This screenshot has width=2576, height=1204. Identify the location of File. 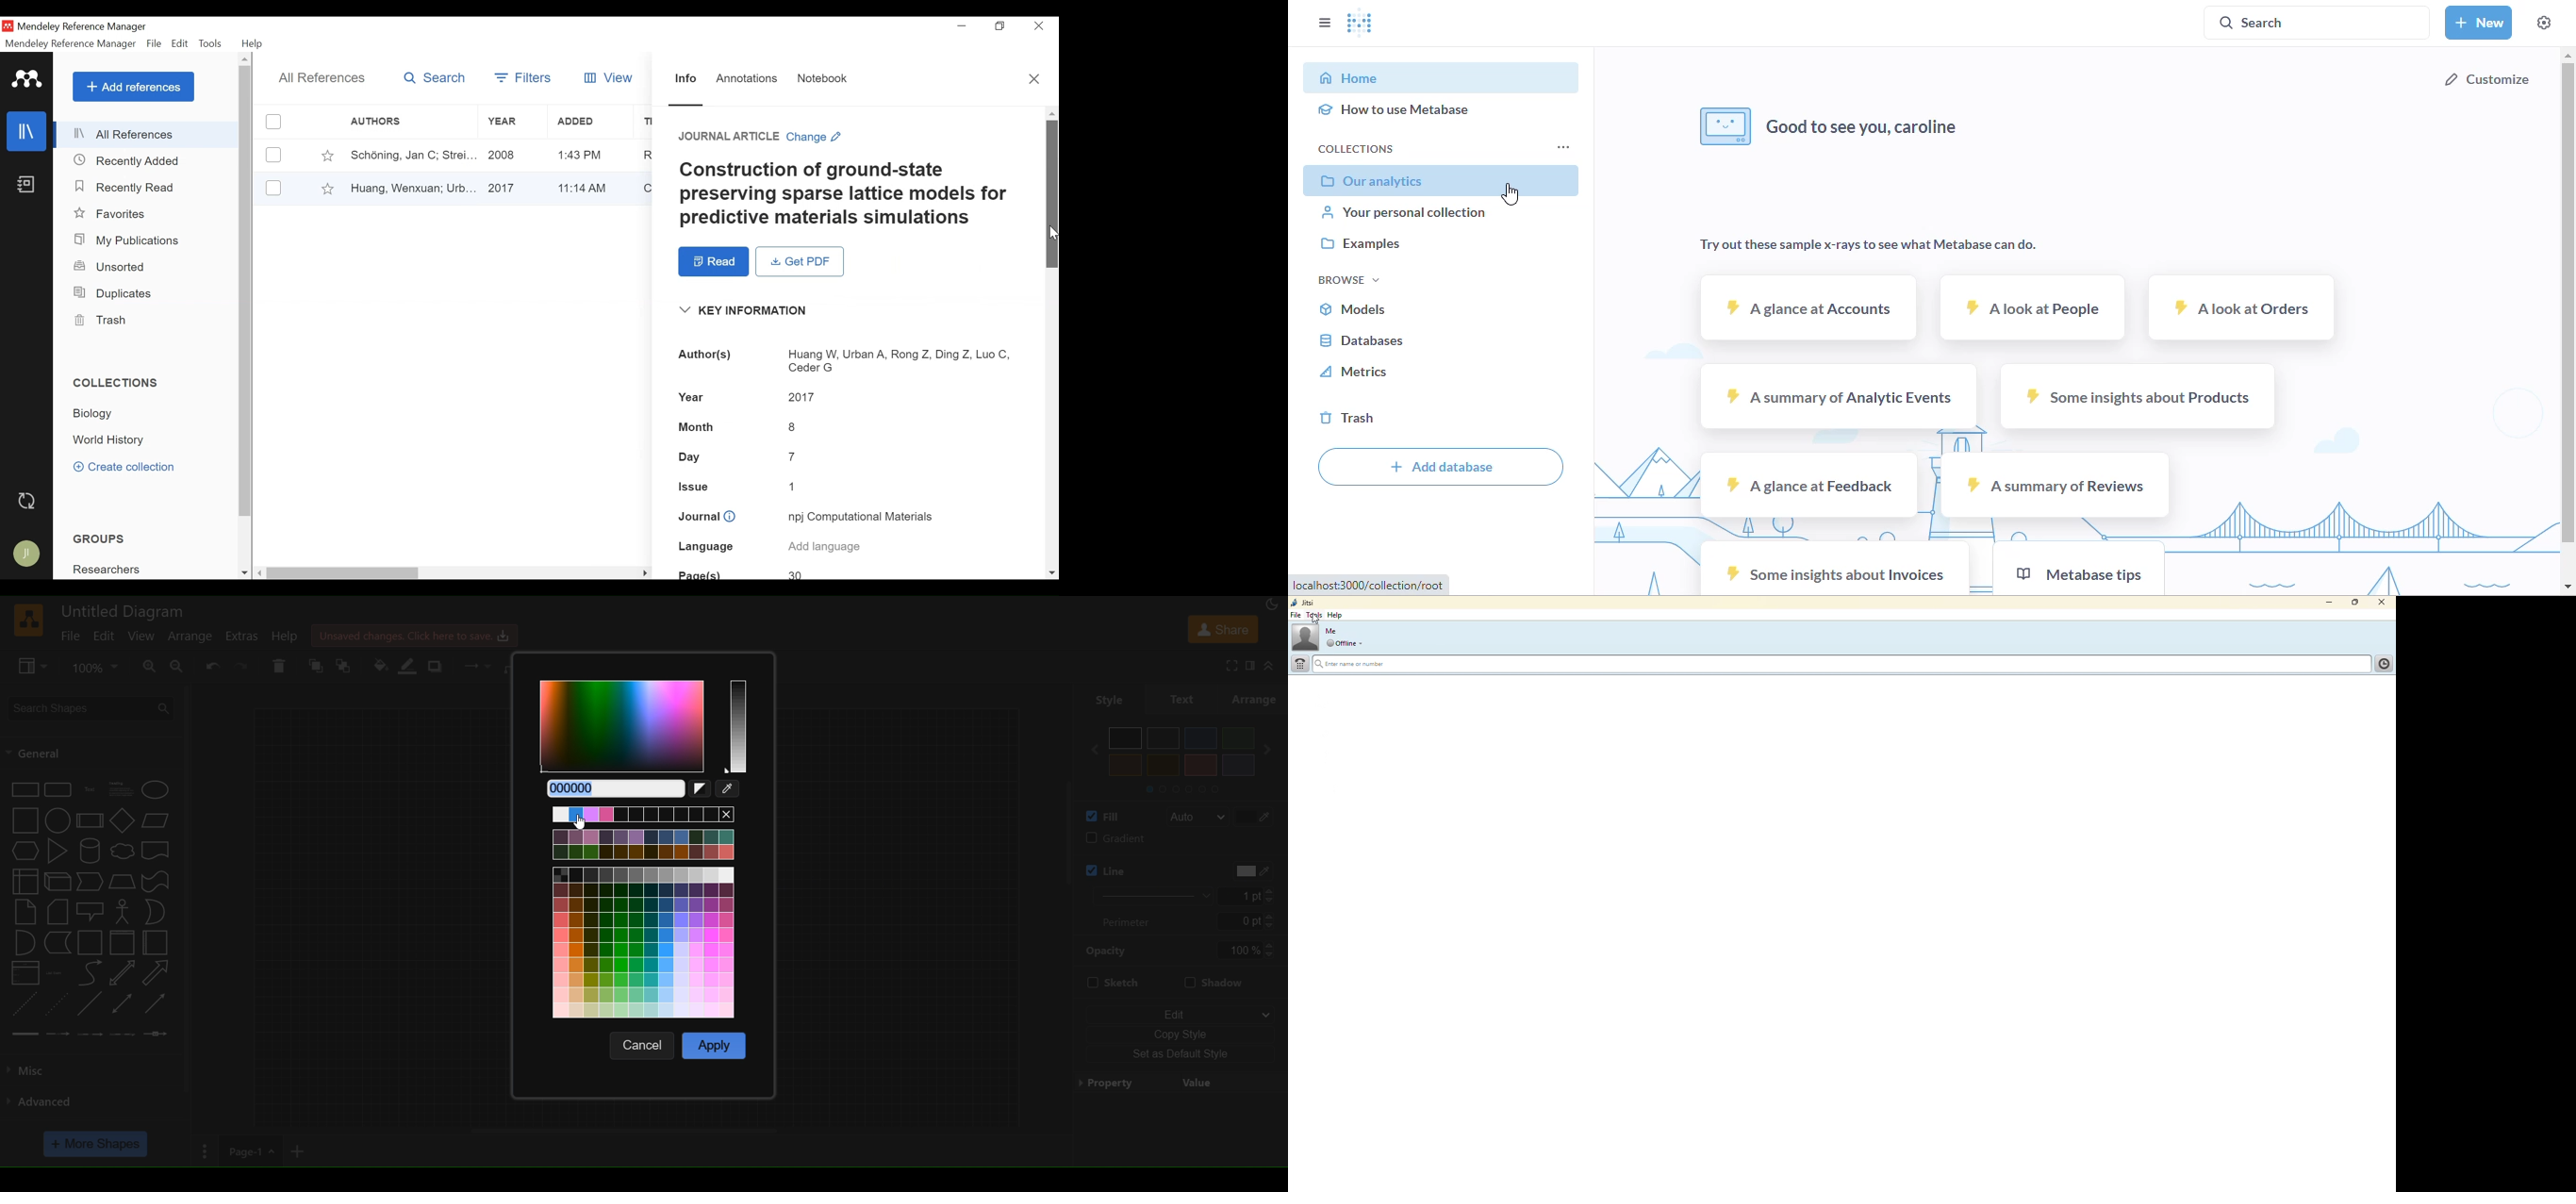
(154, 44).